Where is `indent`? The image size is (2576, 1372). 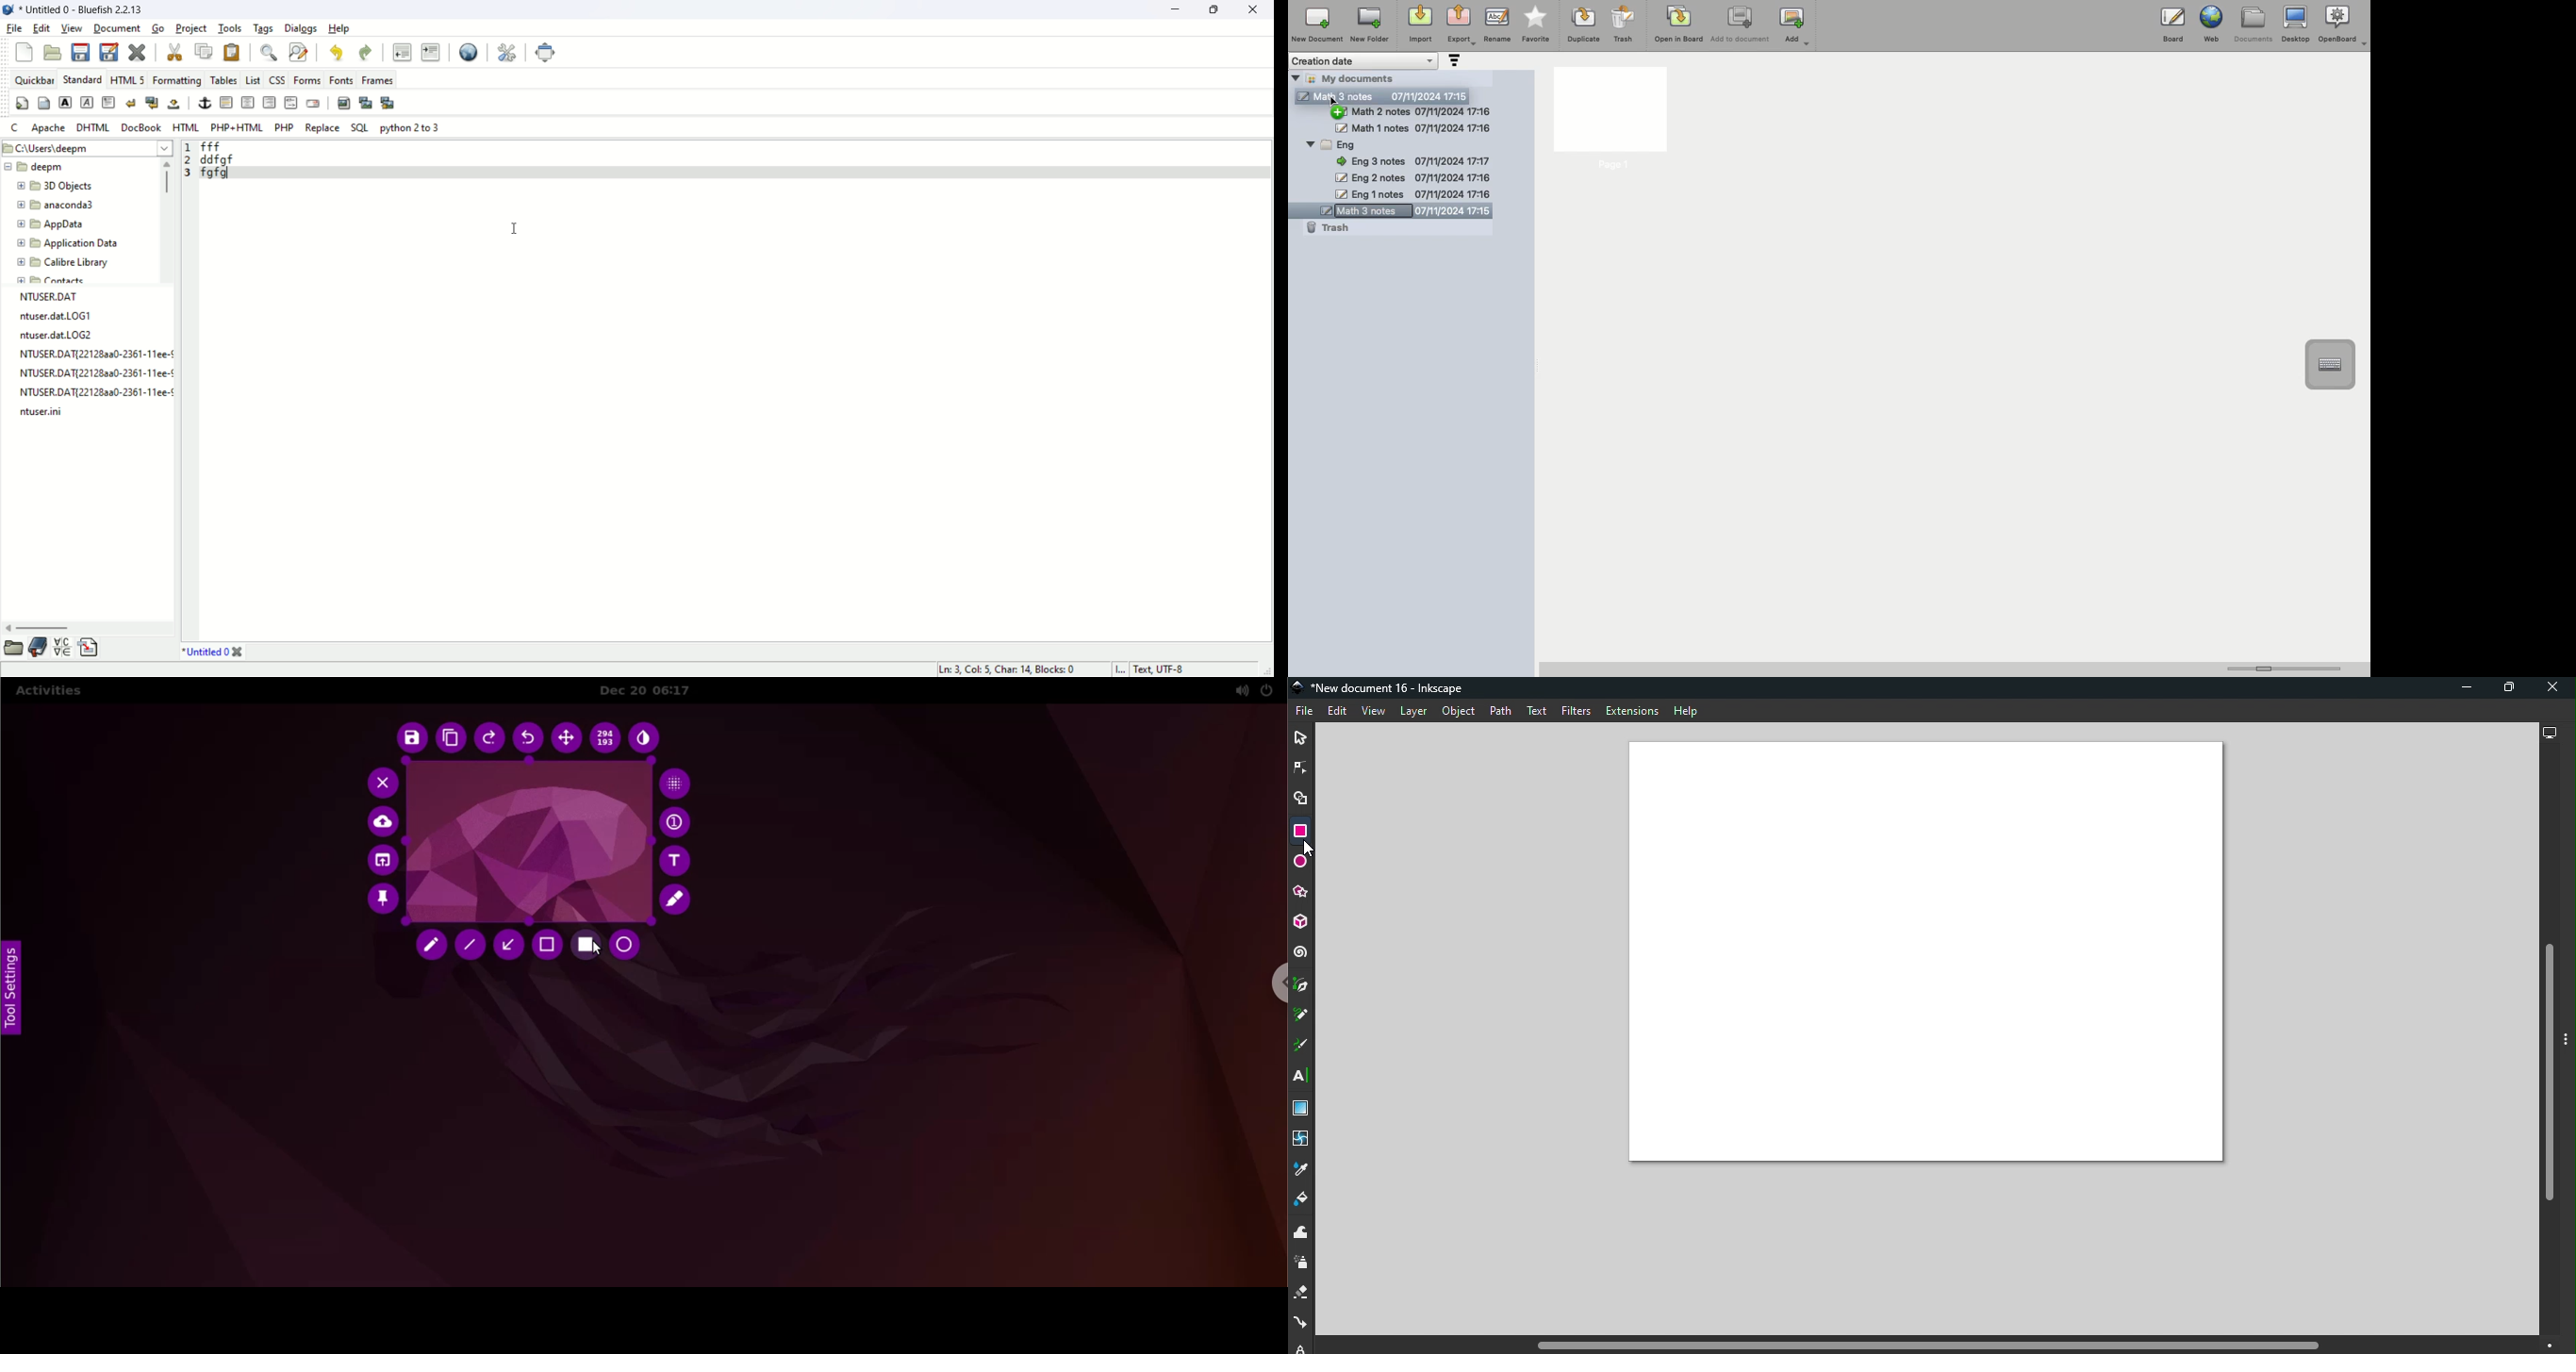
indent is located at coordinates (431, 50).